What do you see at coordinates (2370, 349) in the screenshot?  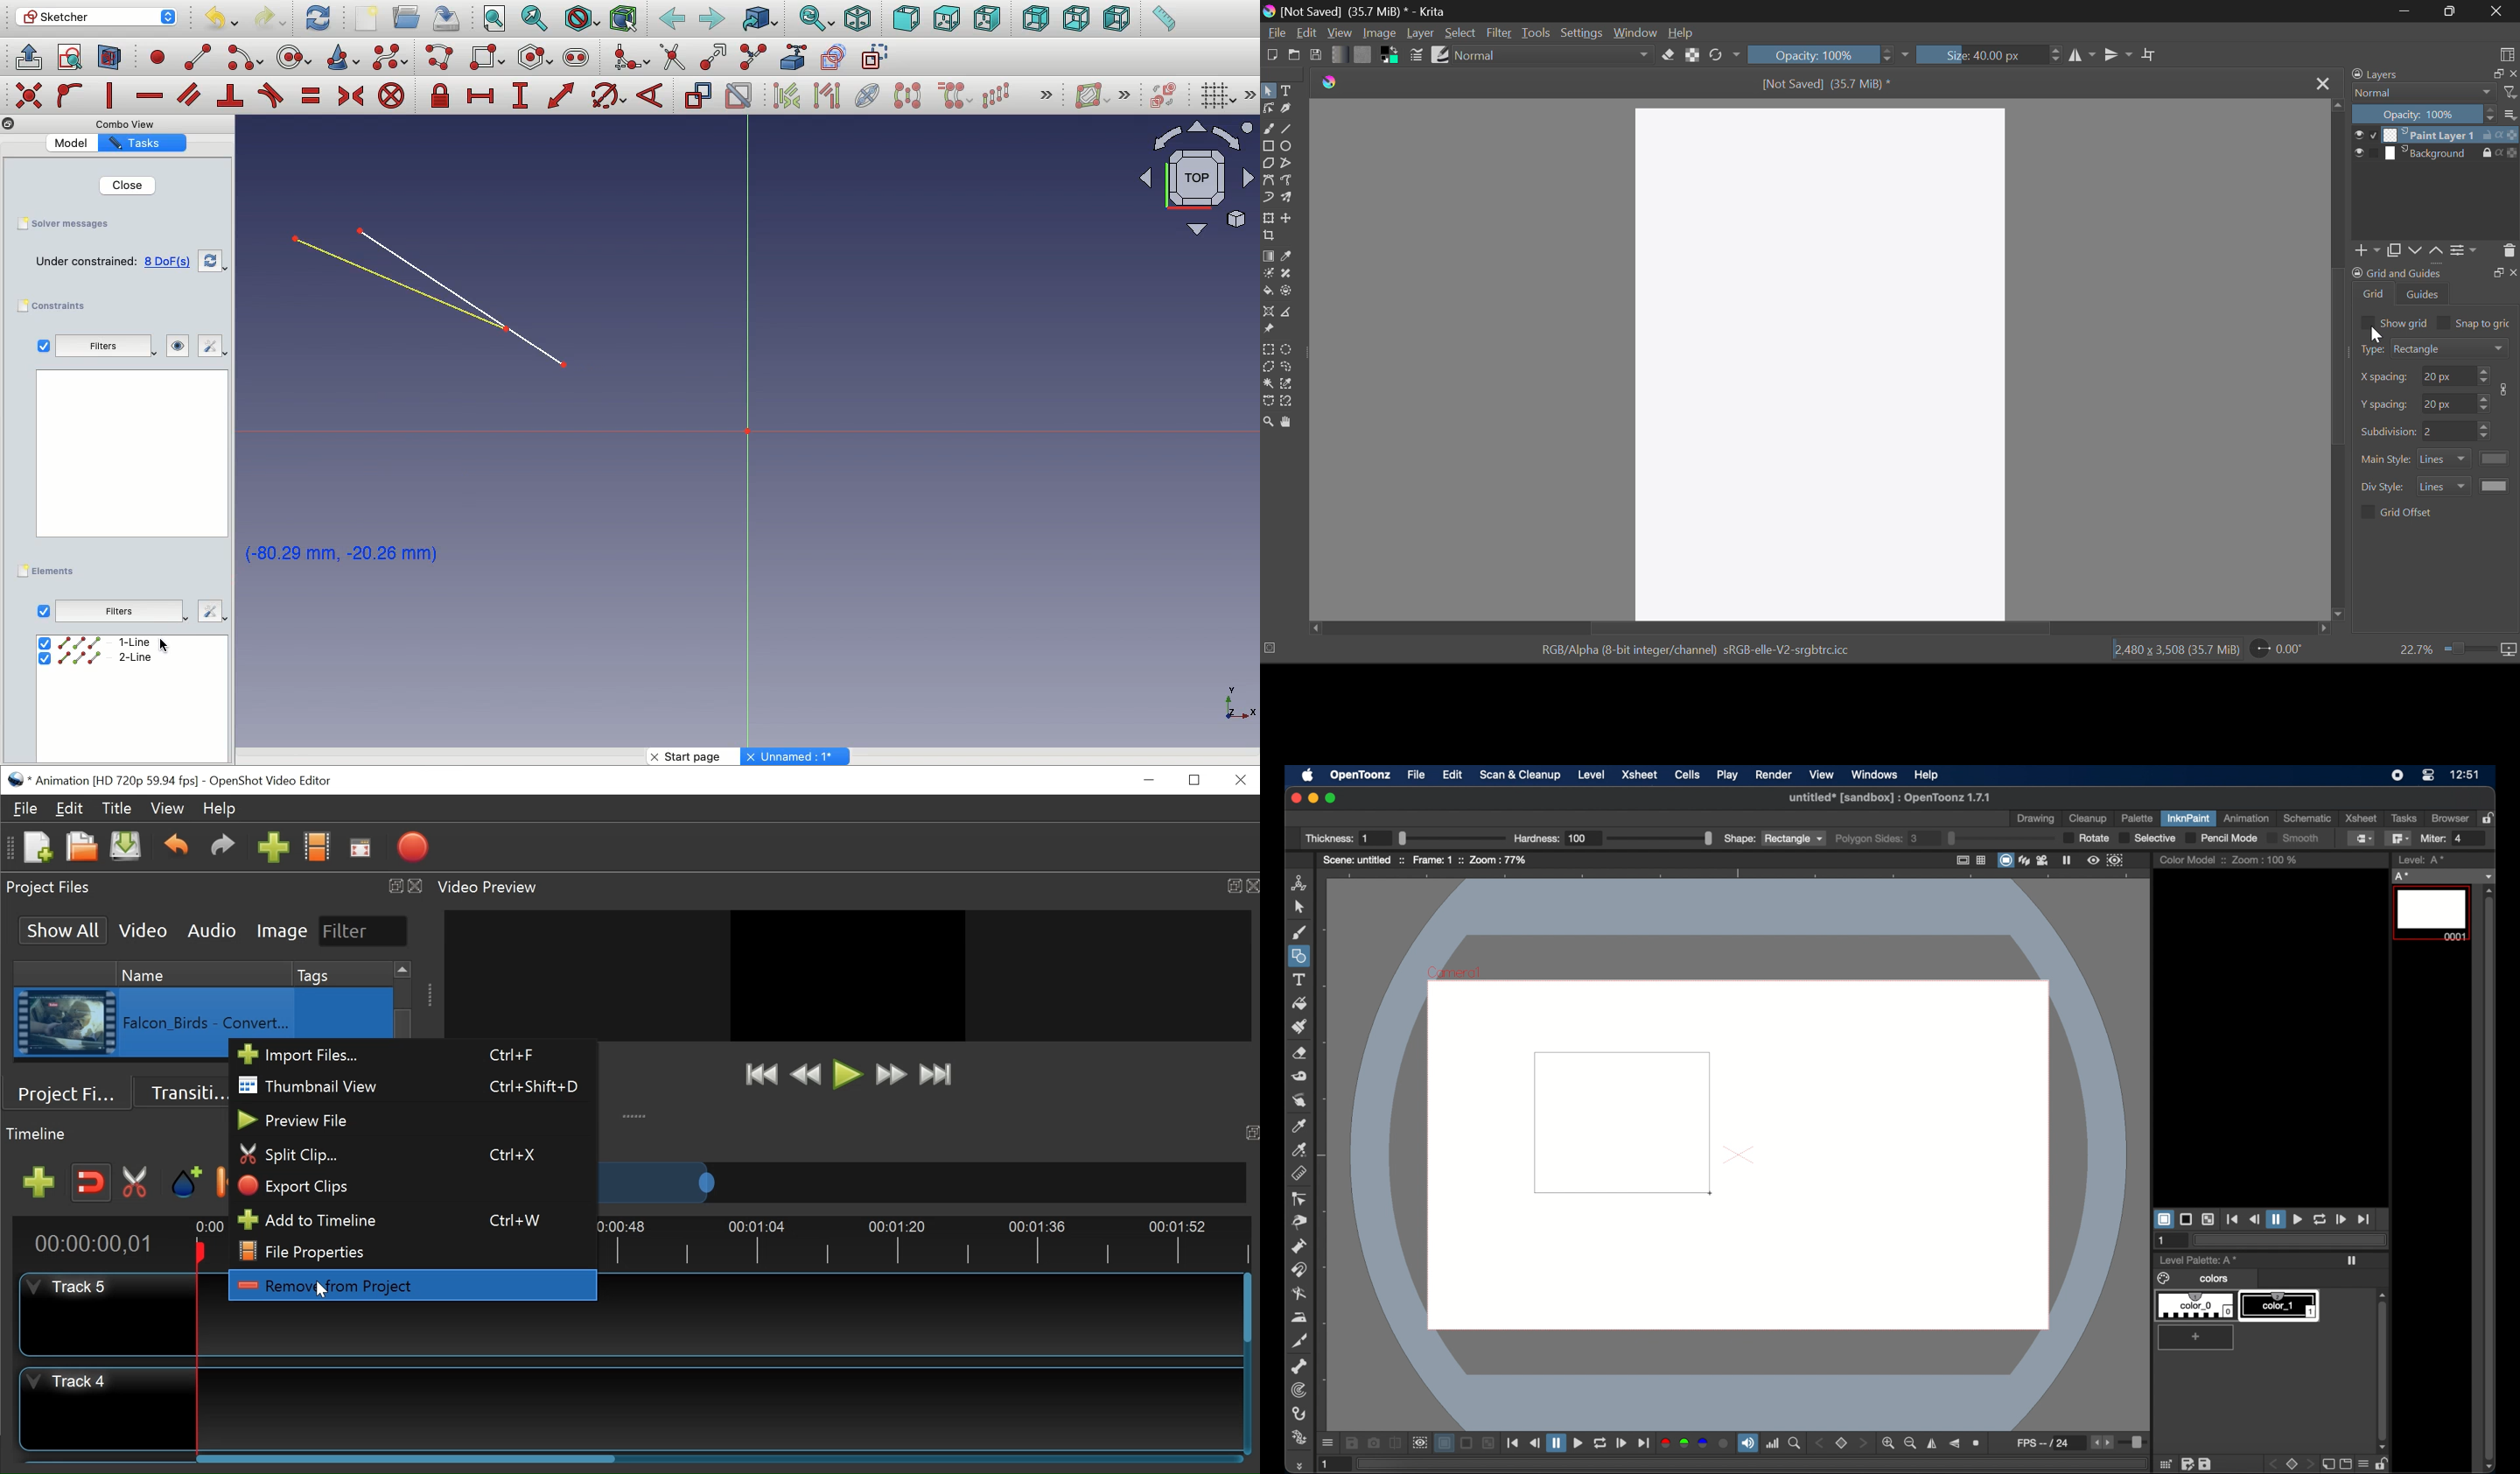 I see `type` at bounding box center [2370, 349].